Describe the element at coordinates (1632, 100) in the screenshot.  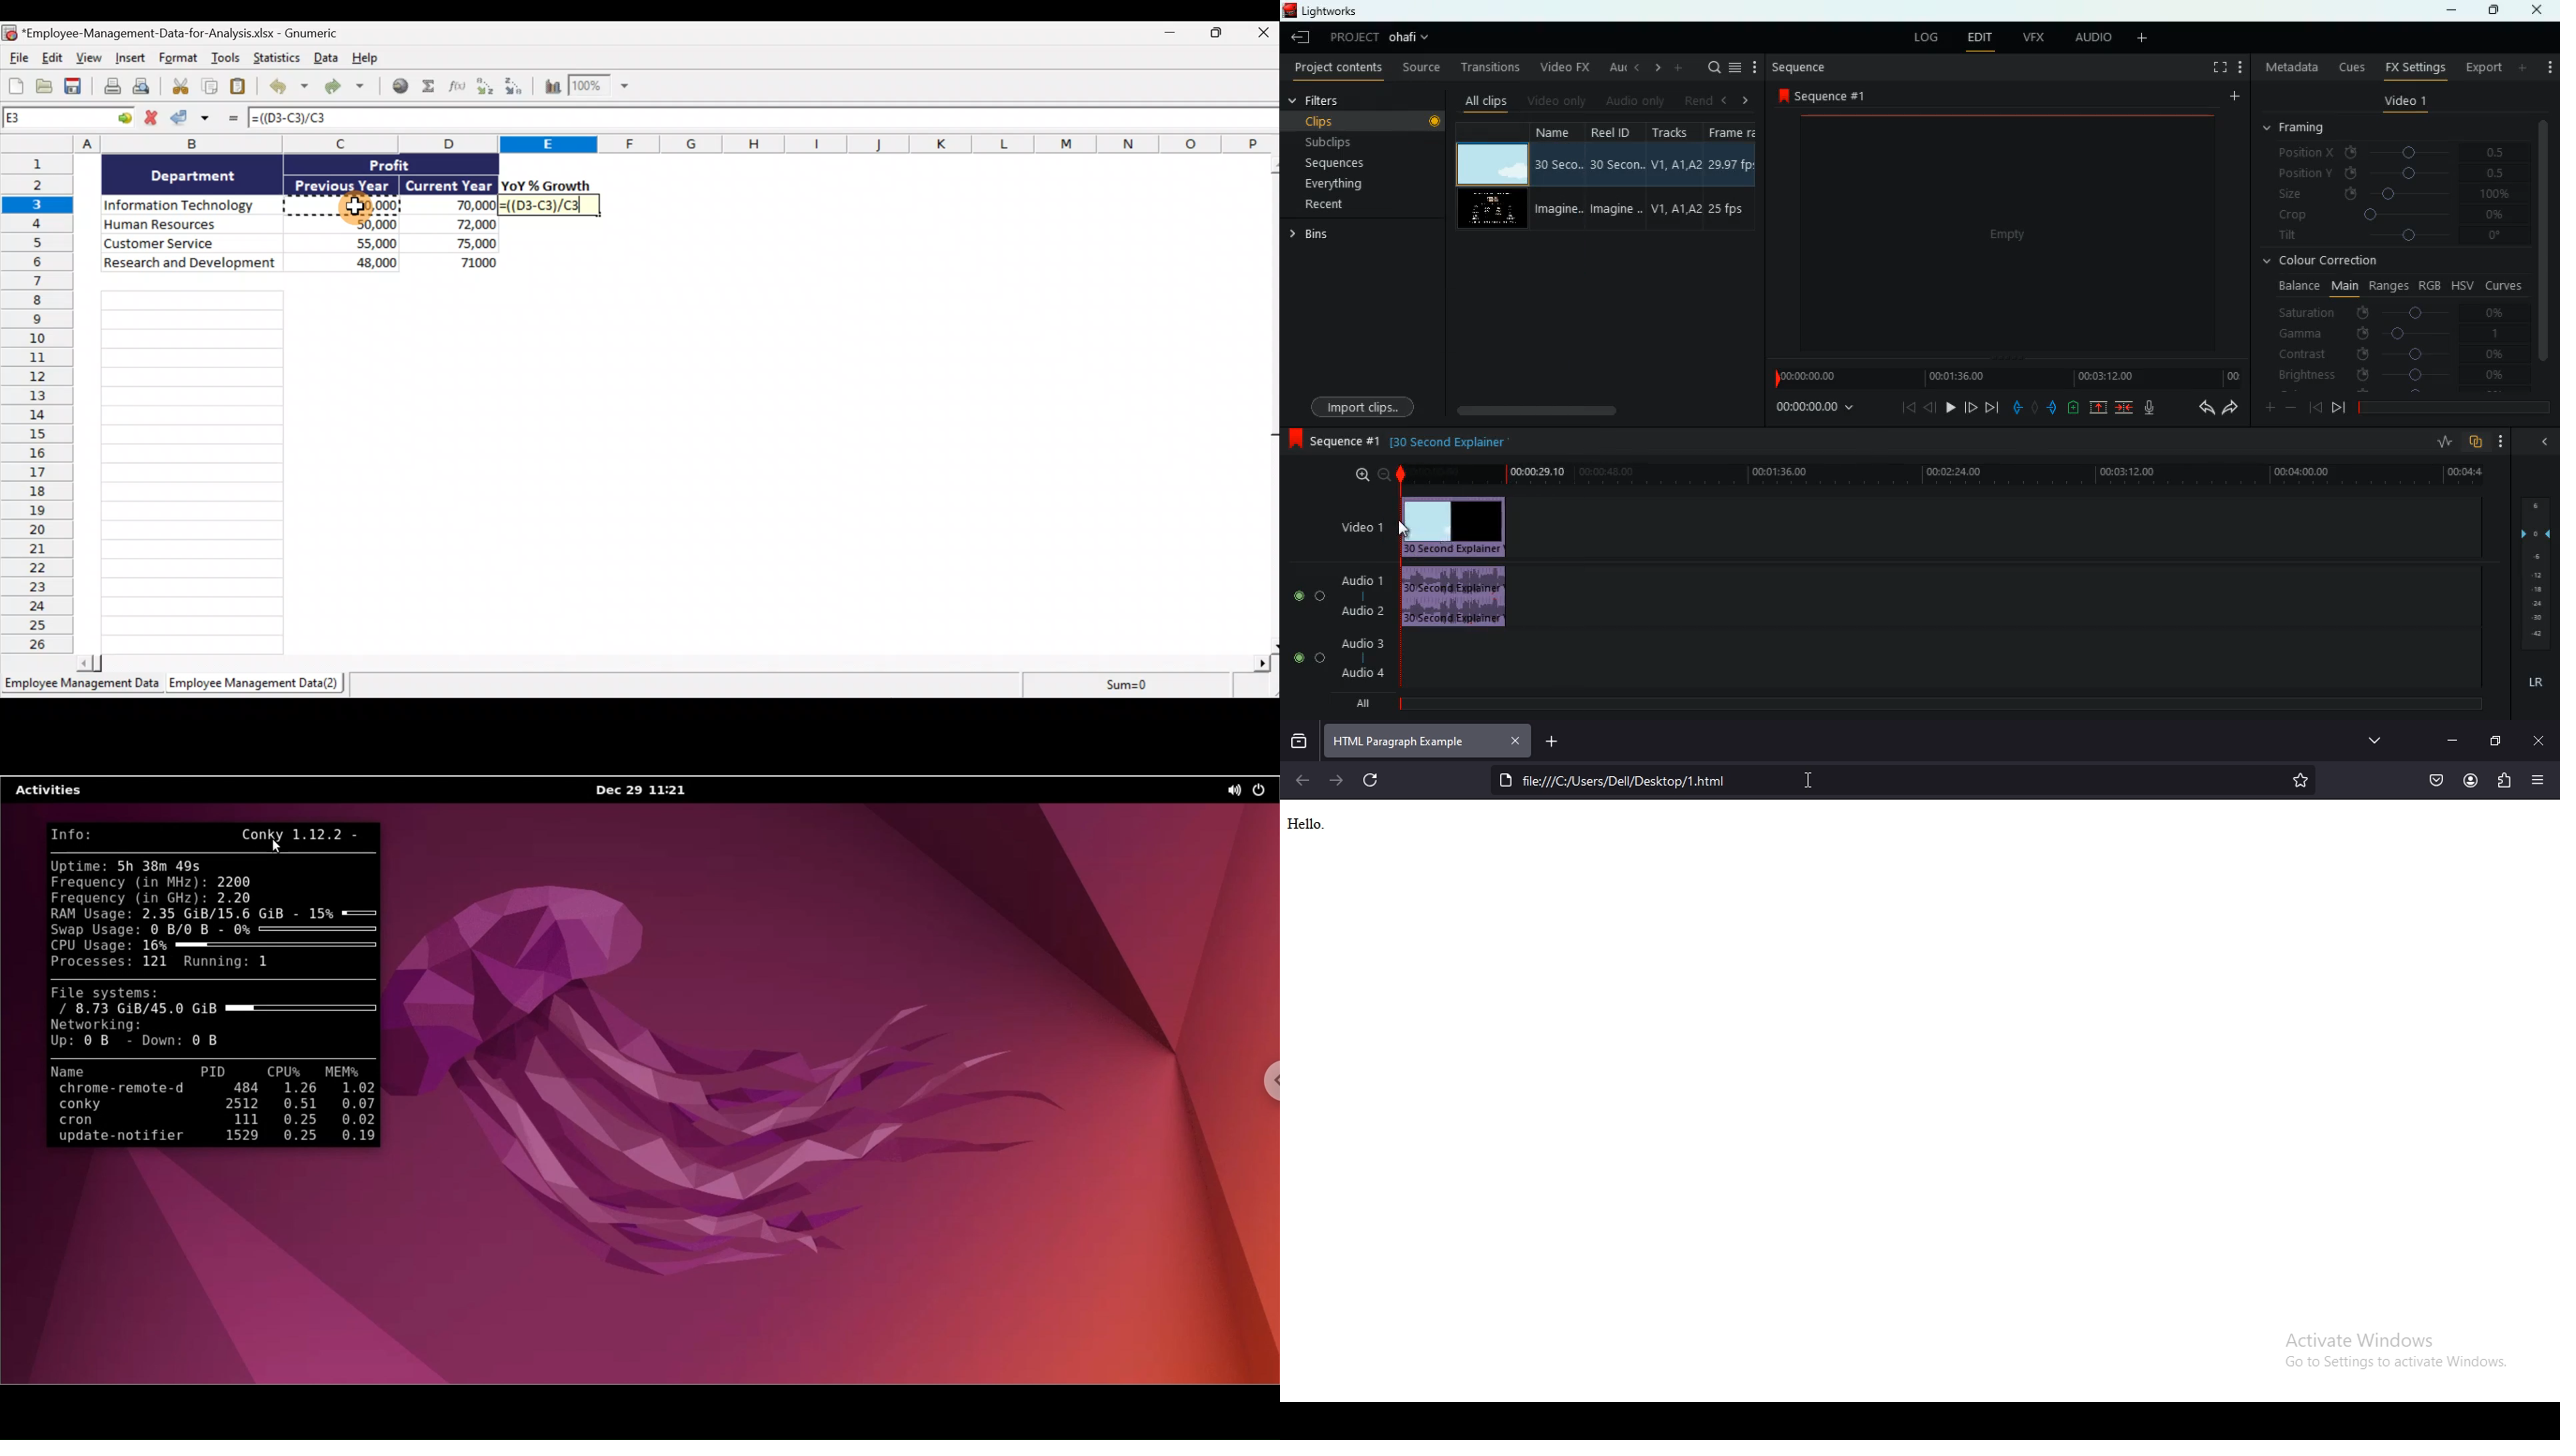
I see `audio` at that location.